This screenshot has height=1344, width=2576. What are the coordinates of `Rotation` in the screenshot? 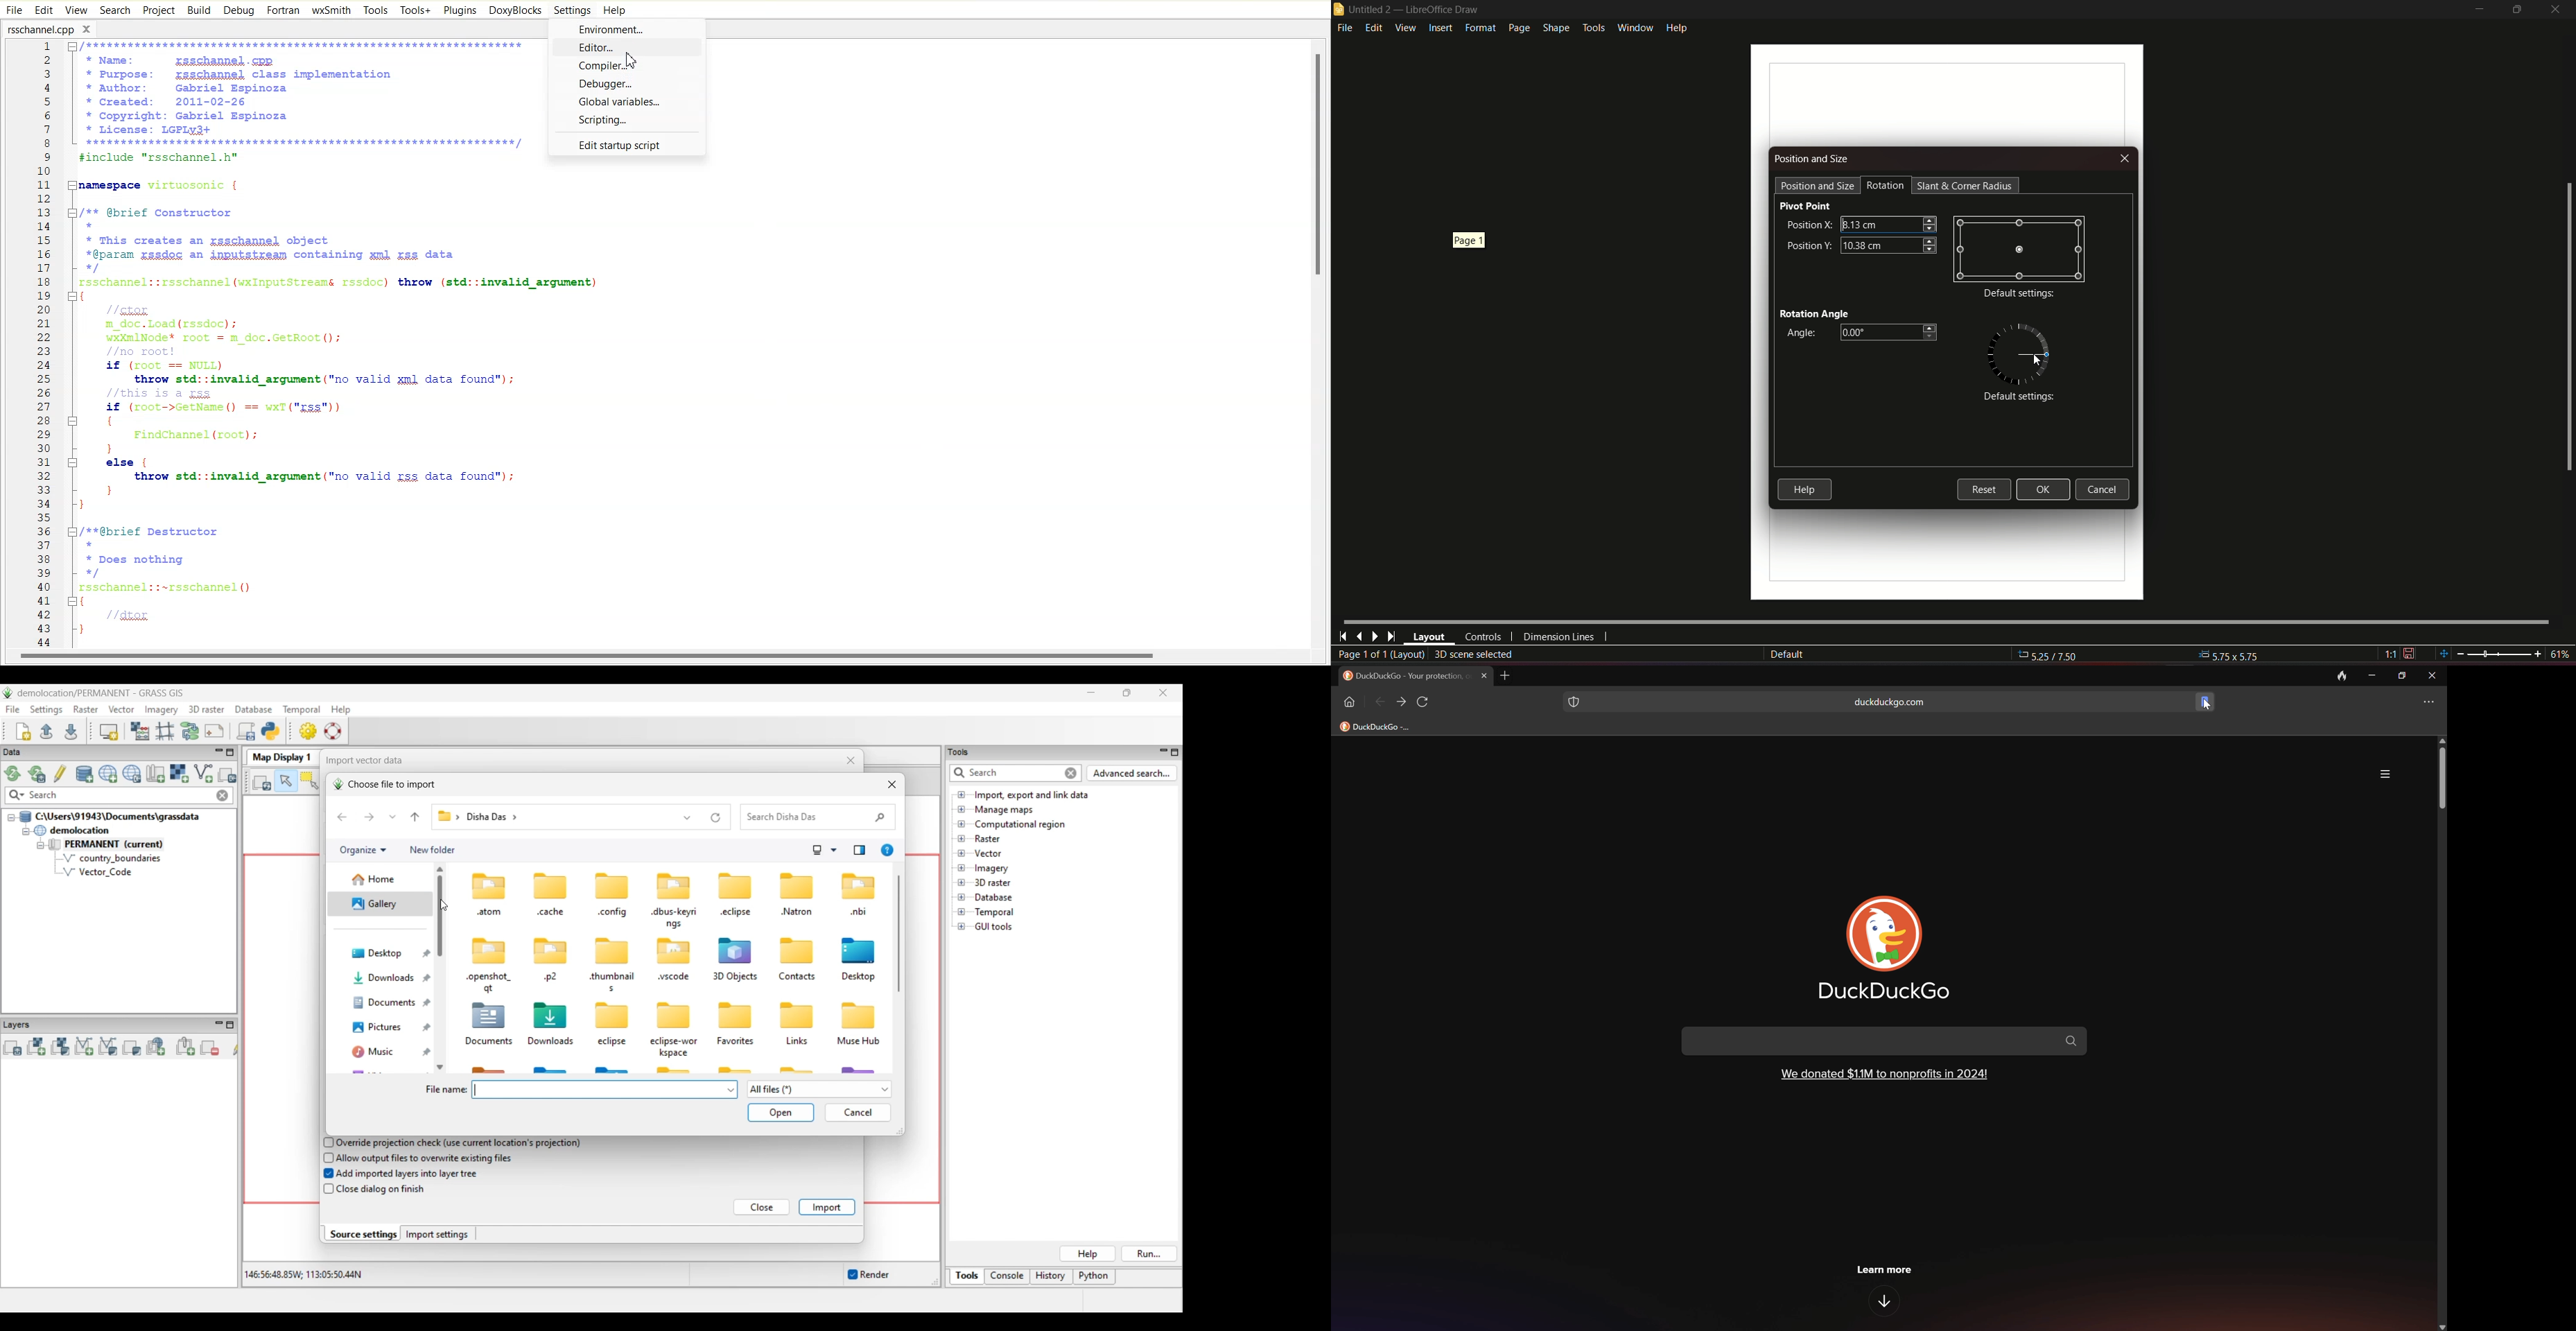 It's located at (1886, 186).